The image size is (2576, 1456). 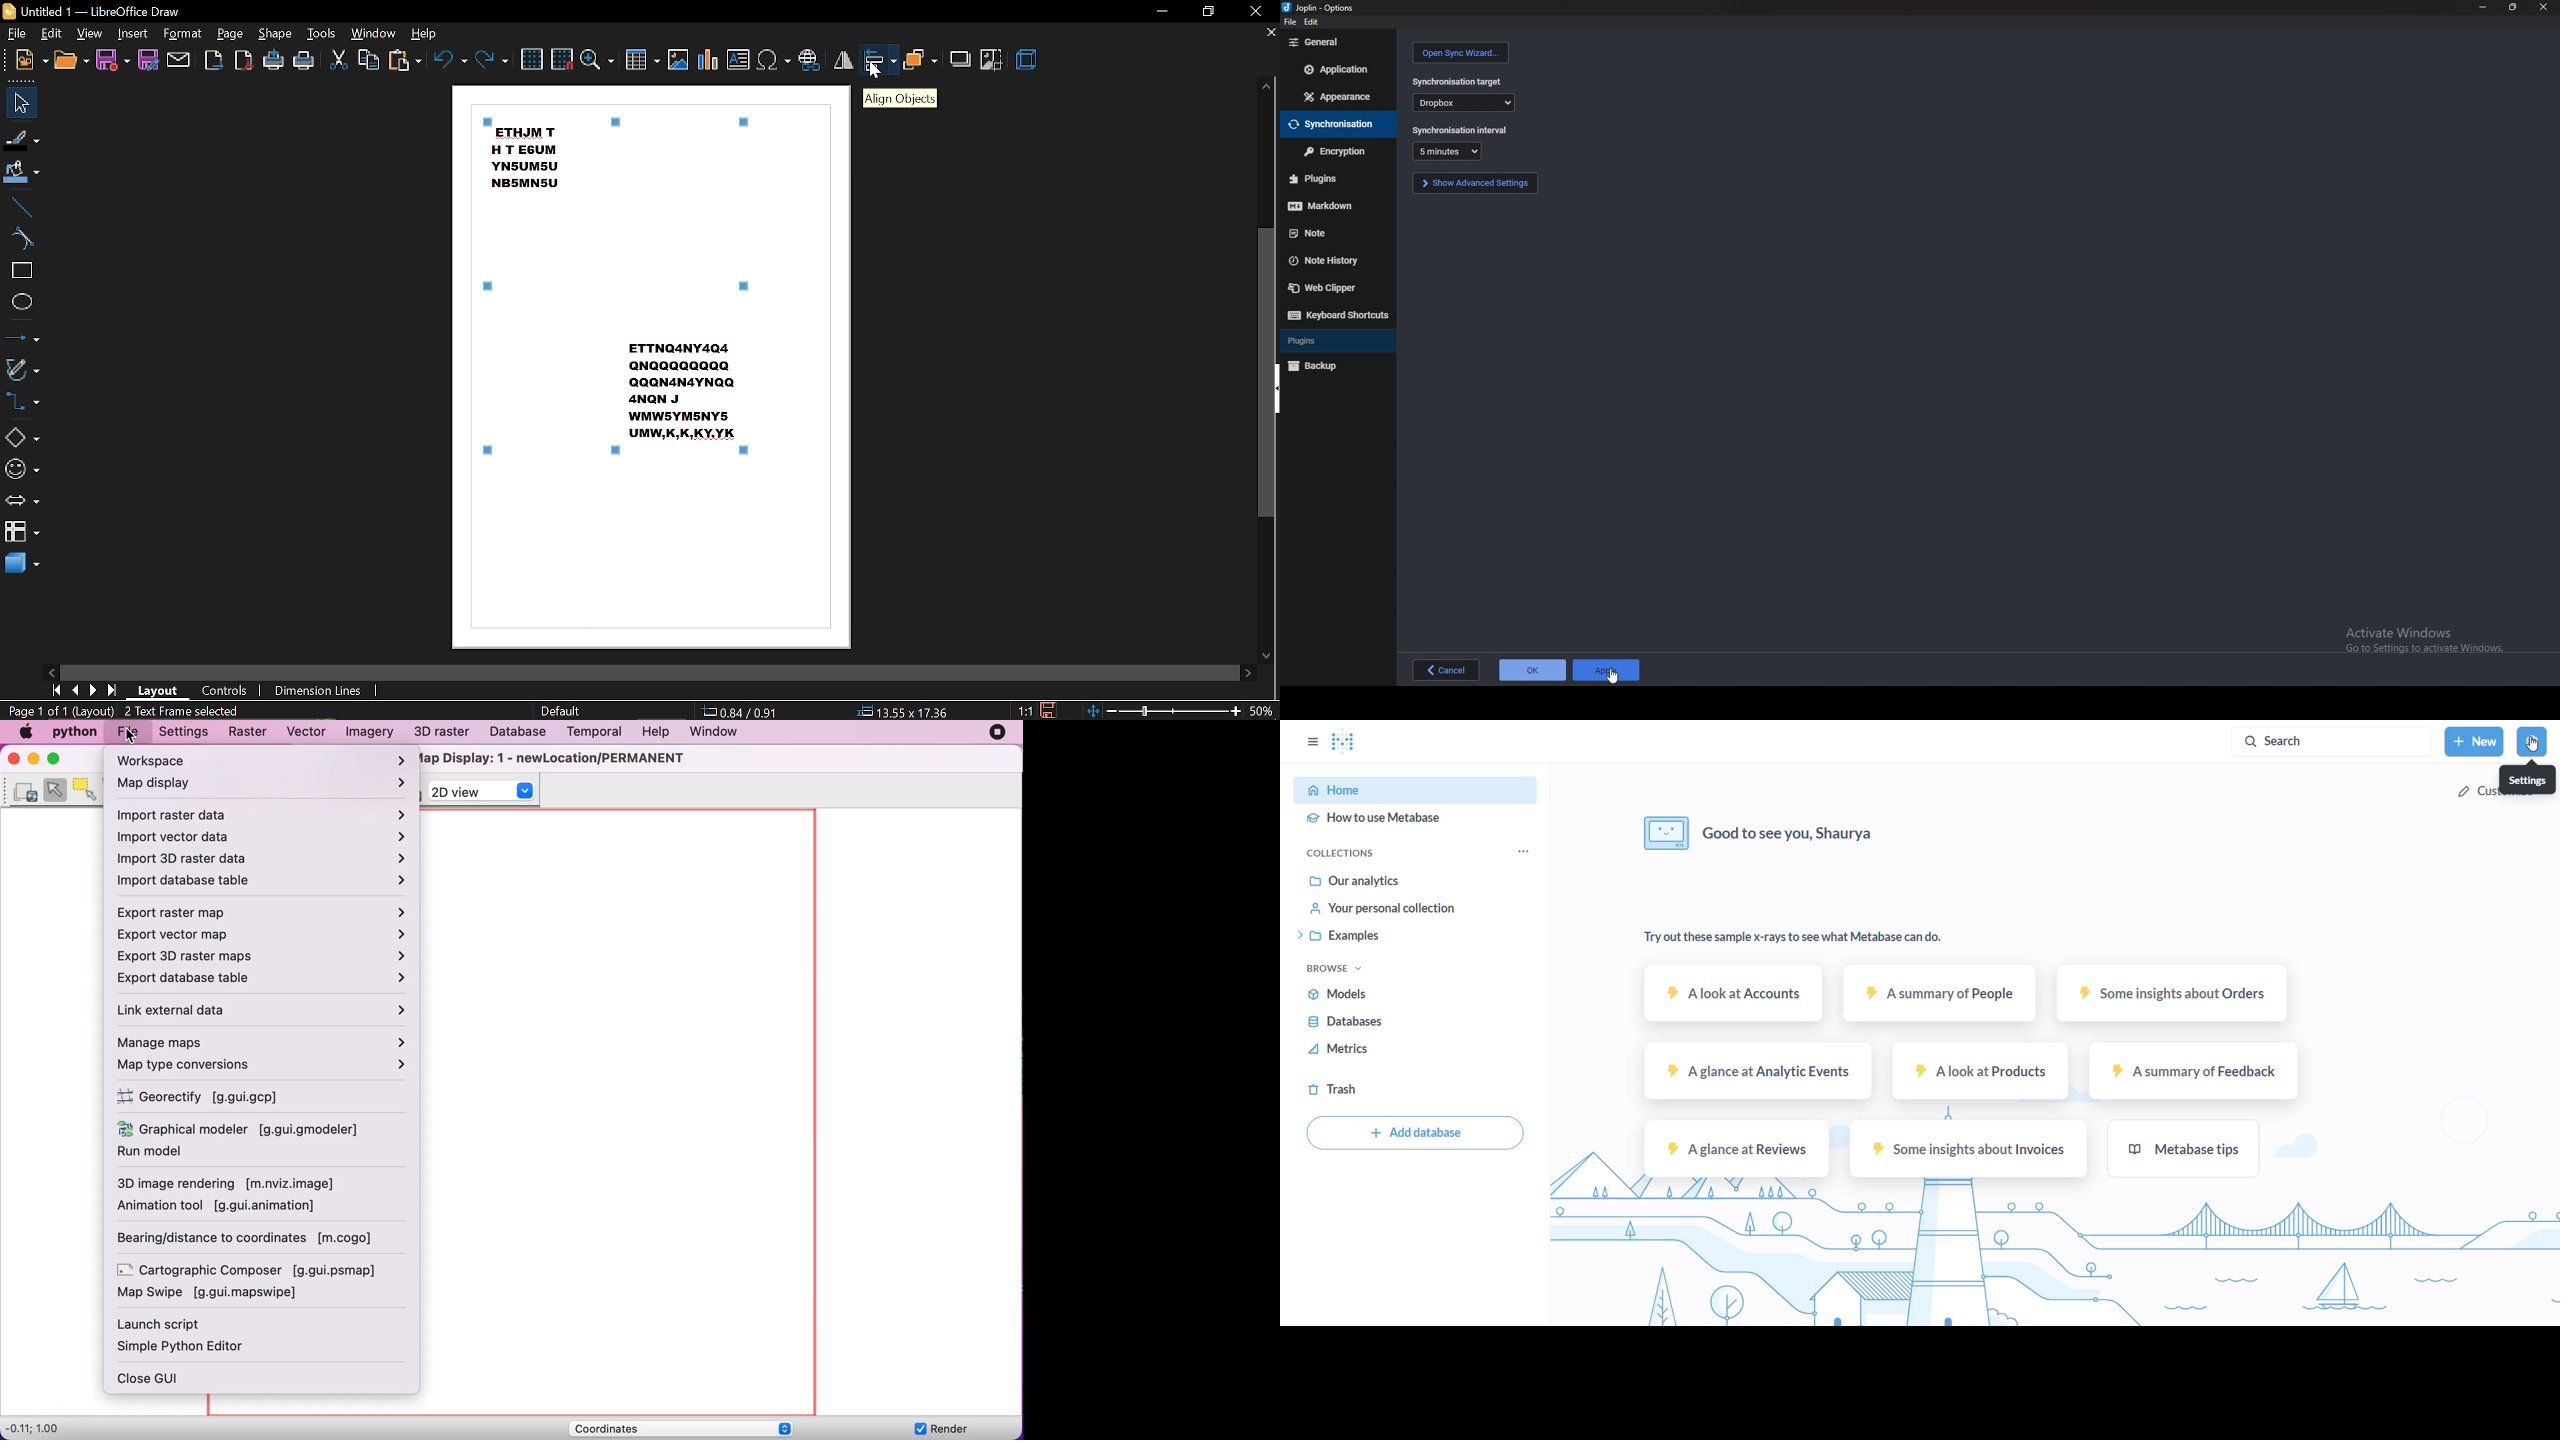 What do you see at coordinates (1533, 671) in the screenshot?
I see `ok` at bounding box center [1533, 671].